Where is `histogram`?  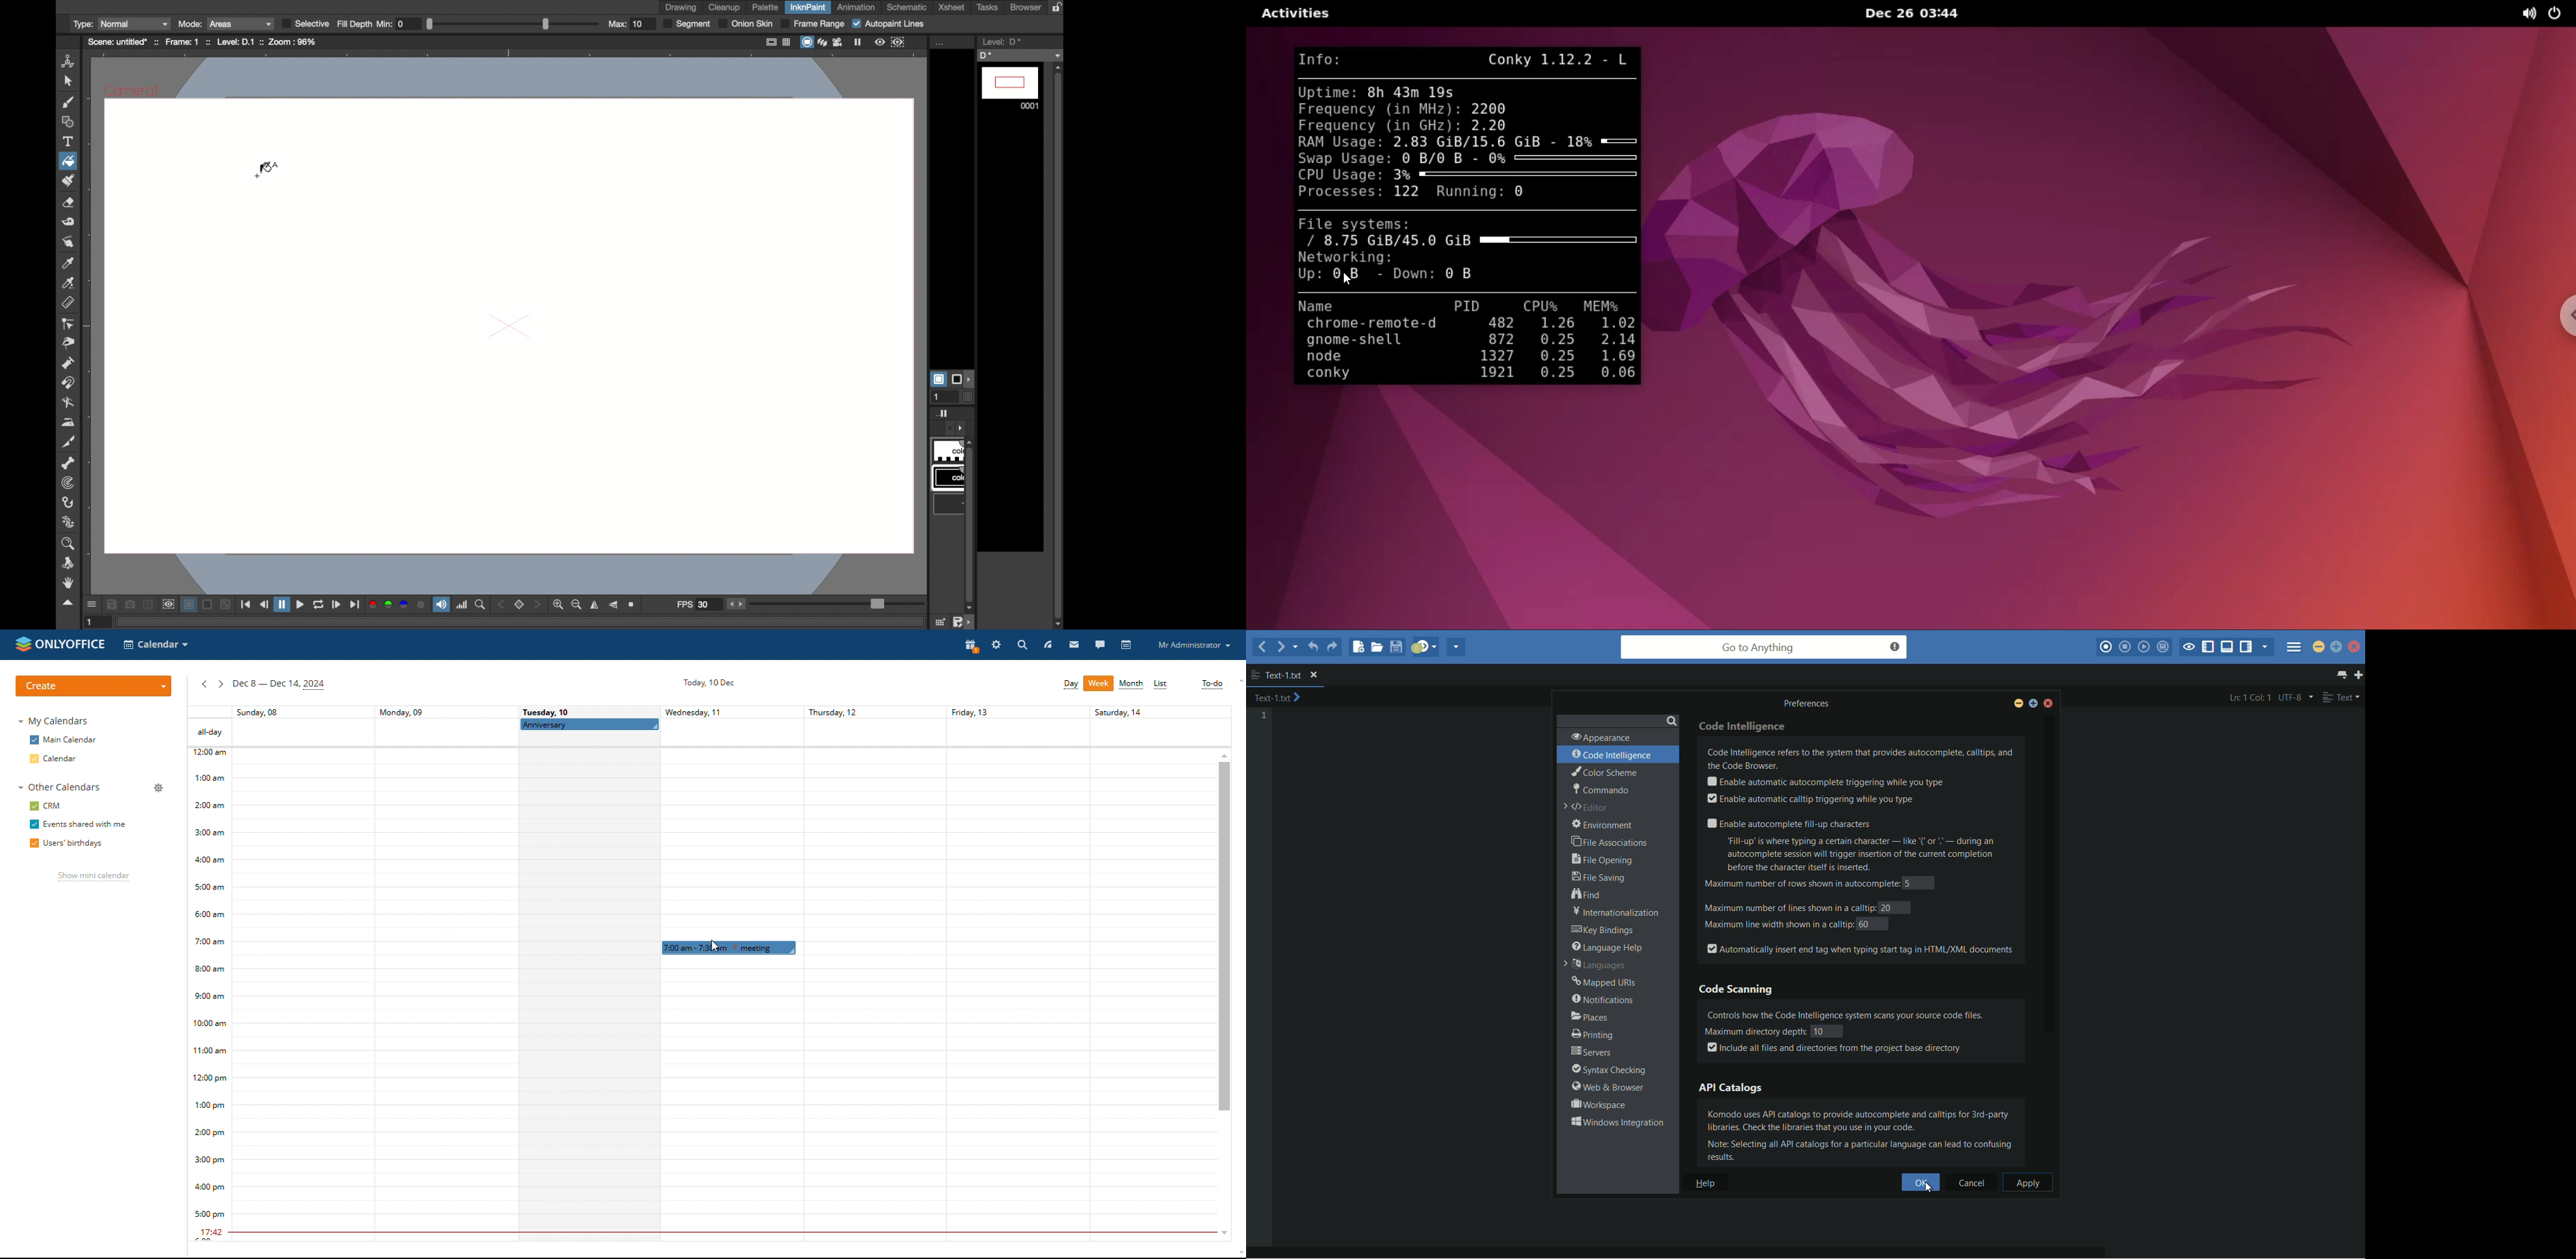 histogram is located at coordinates (462, 605).